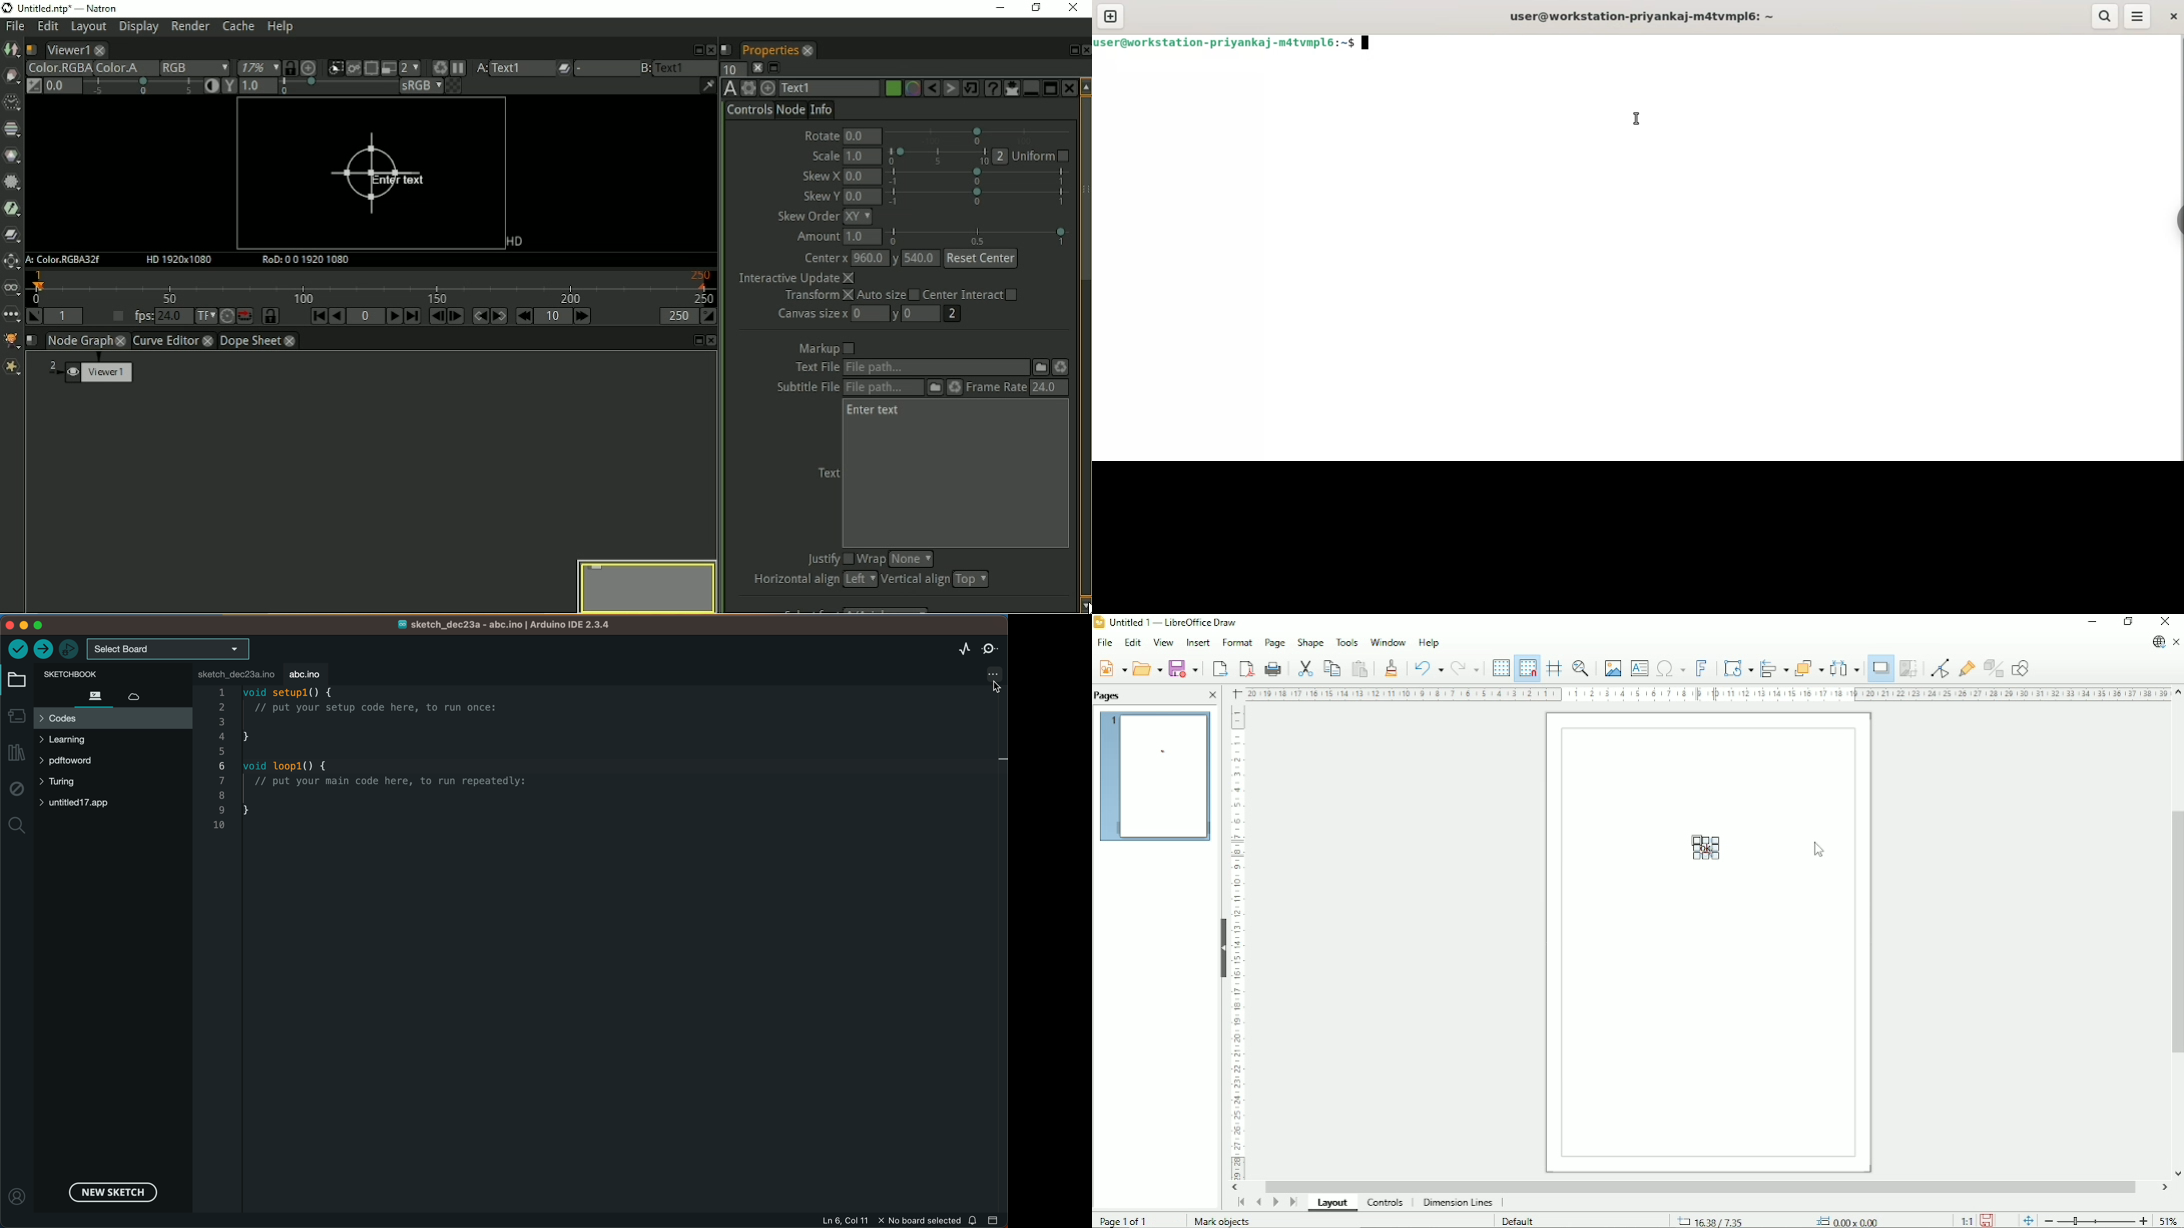 The height and width of the screenshot is (1232, 2184). What do you see at coordinates (1994, 668) in the screenshot?
I see `Toggle extrusion` at bounding box center [1994, 668].